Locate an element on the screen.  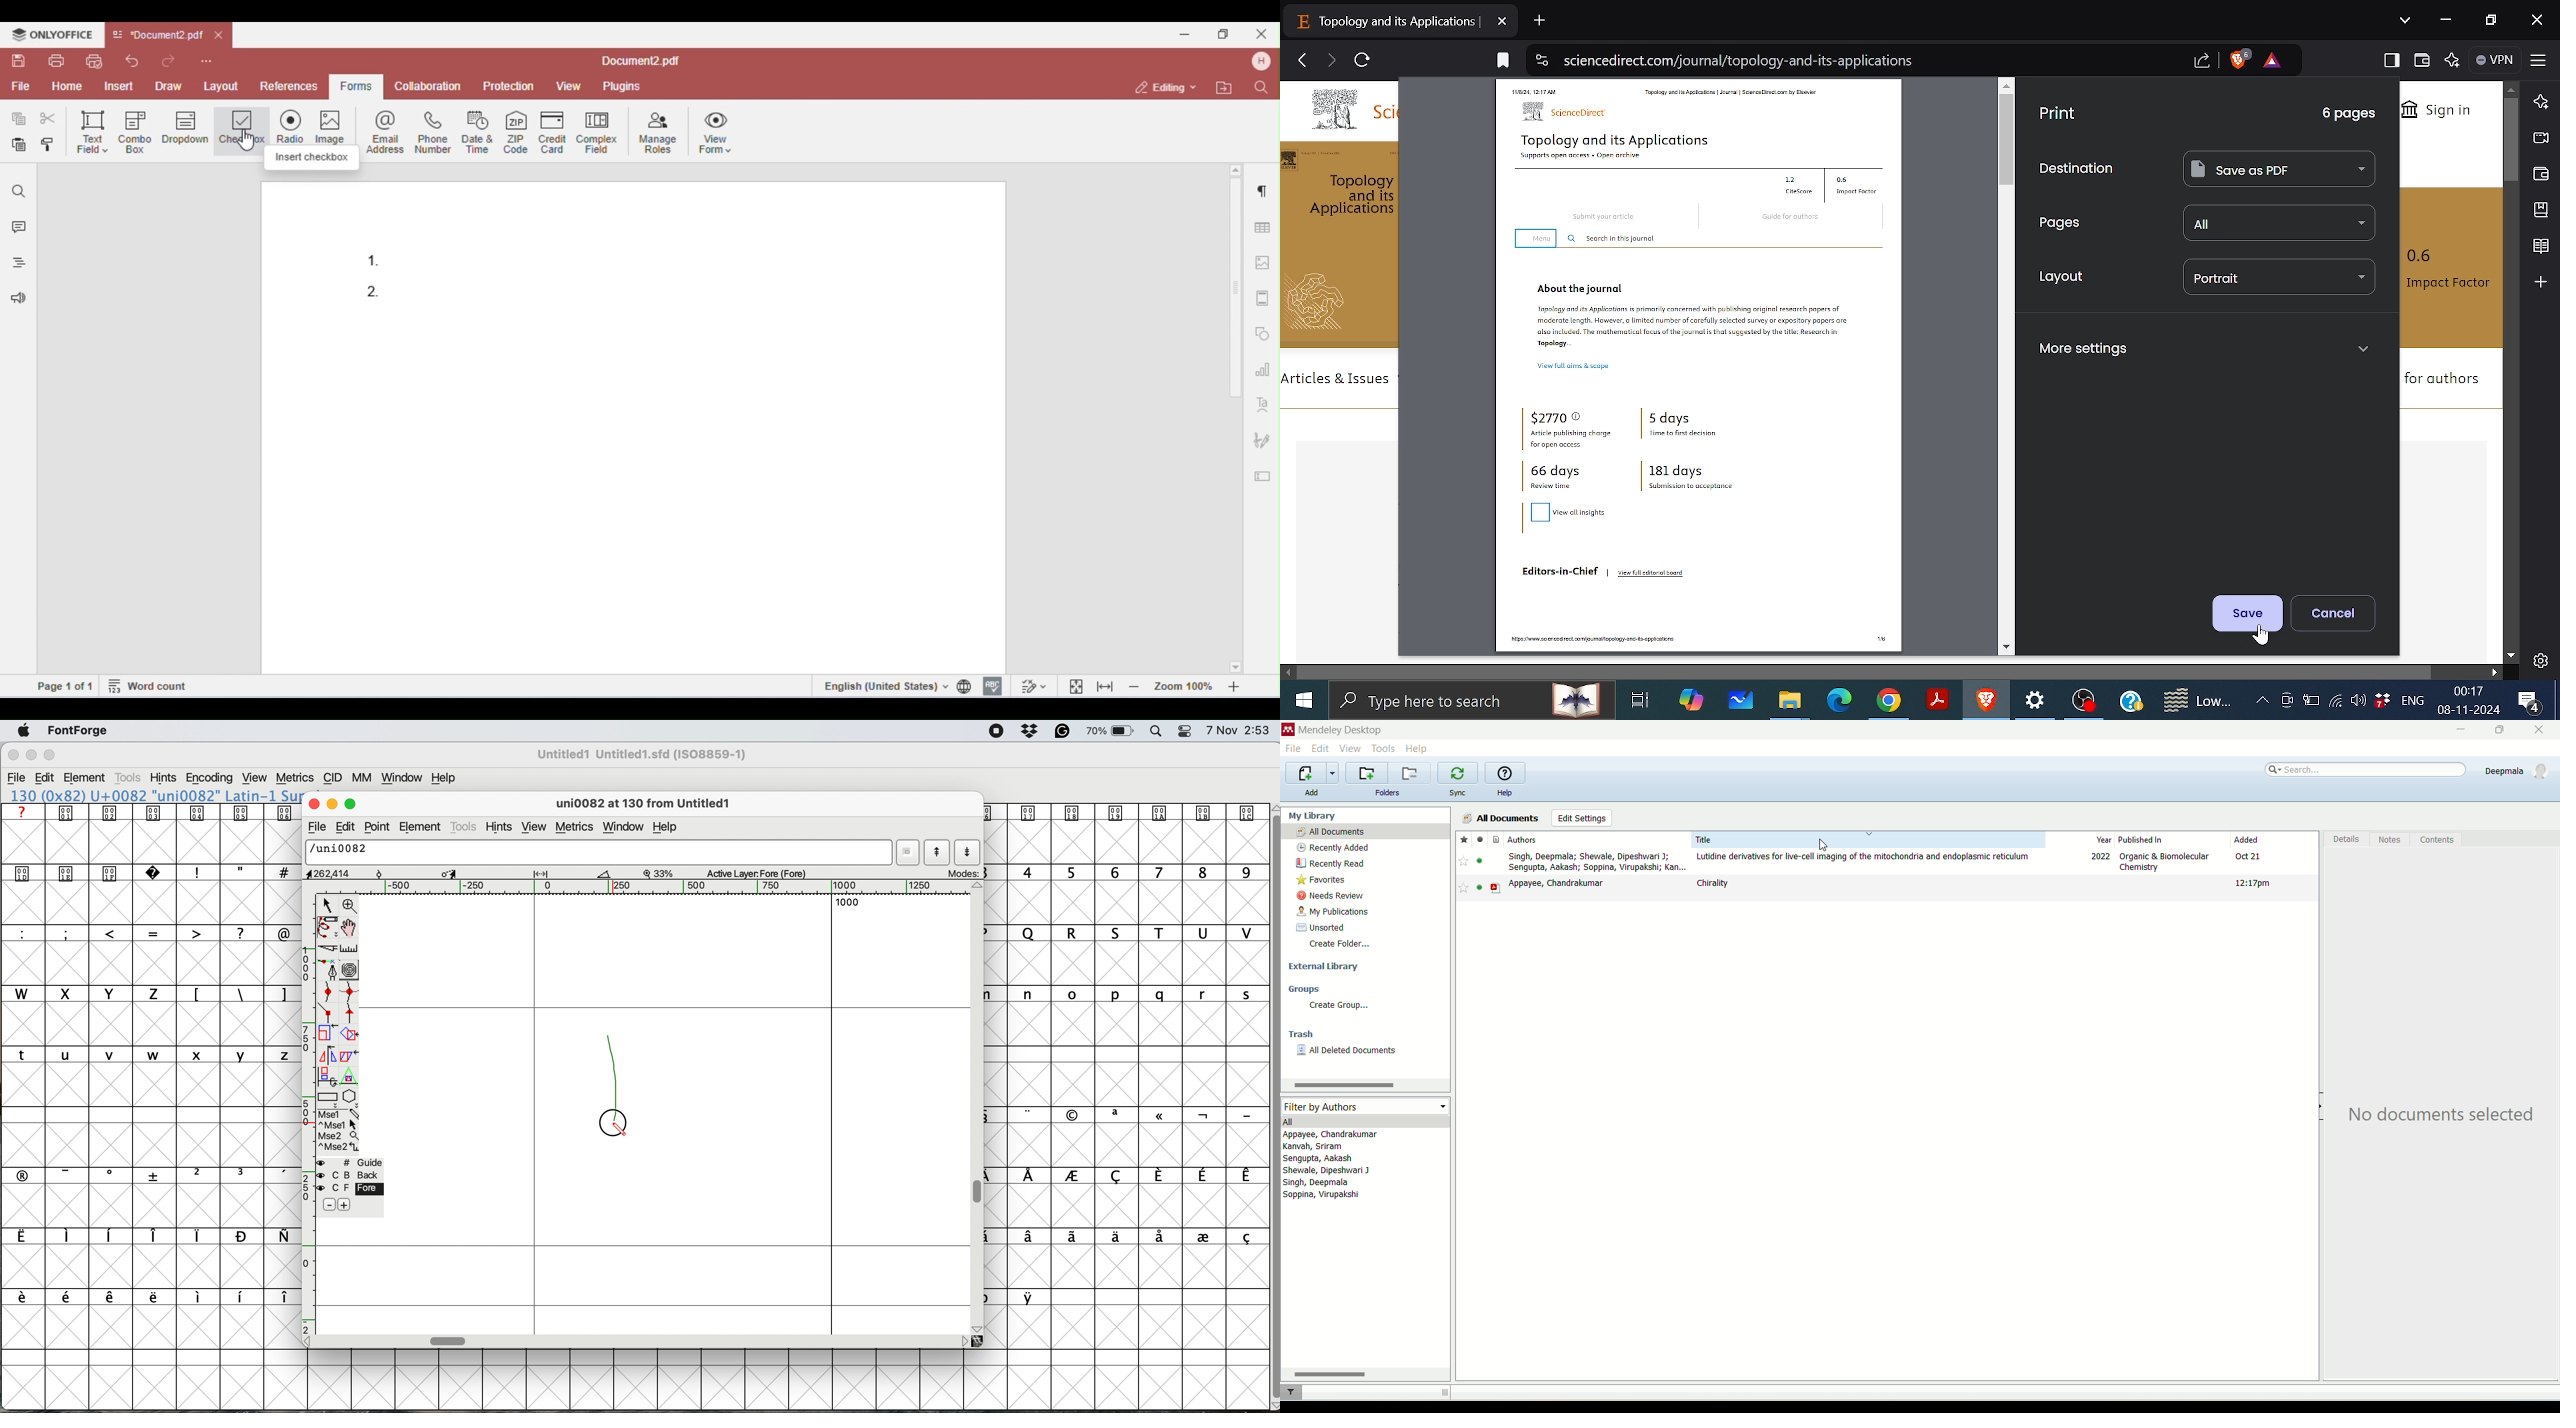
mendeley desktop is located at coordinates (1345, 729).